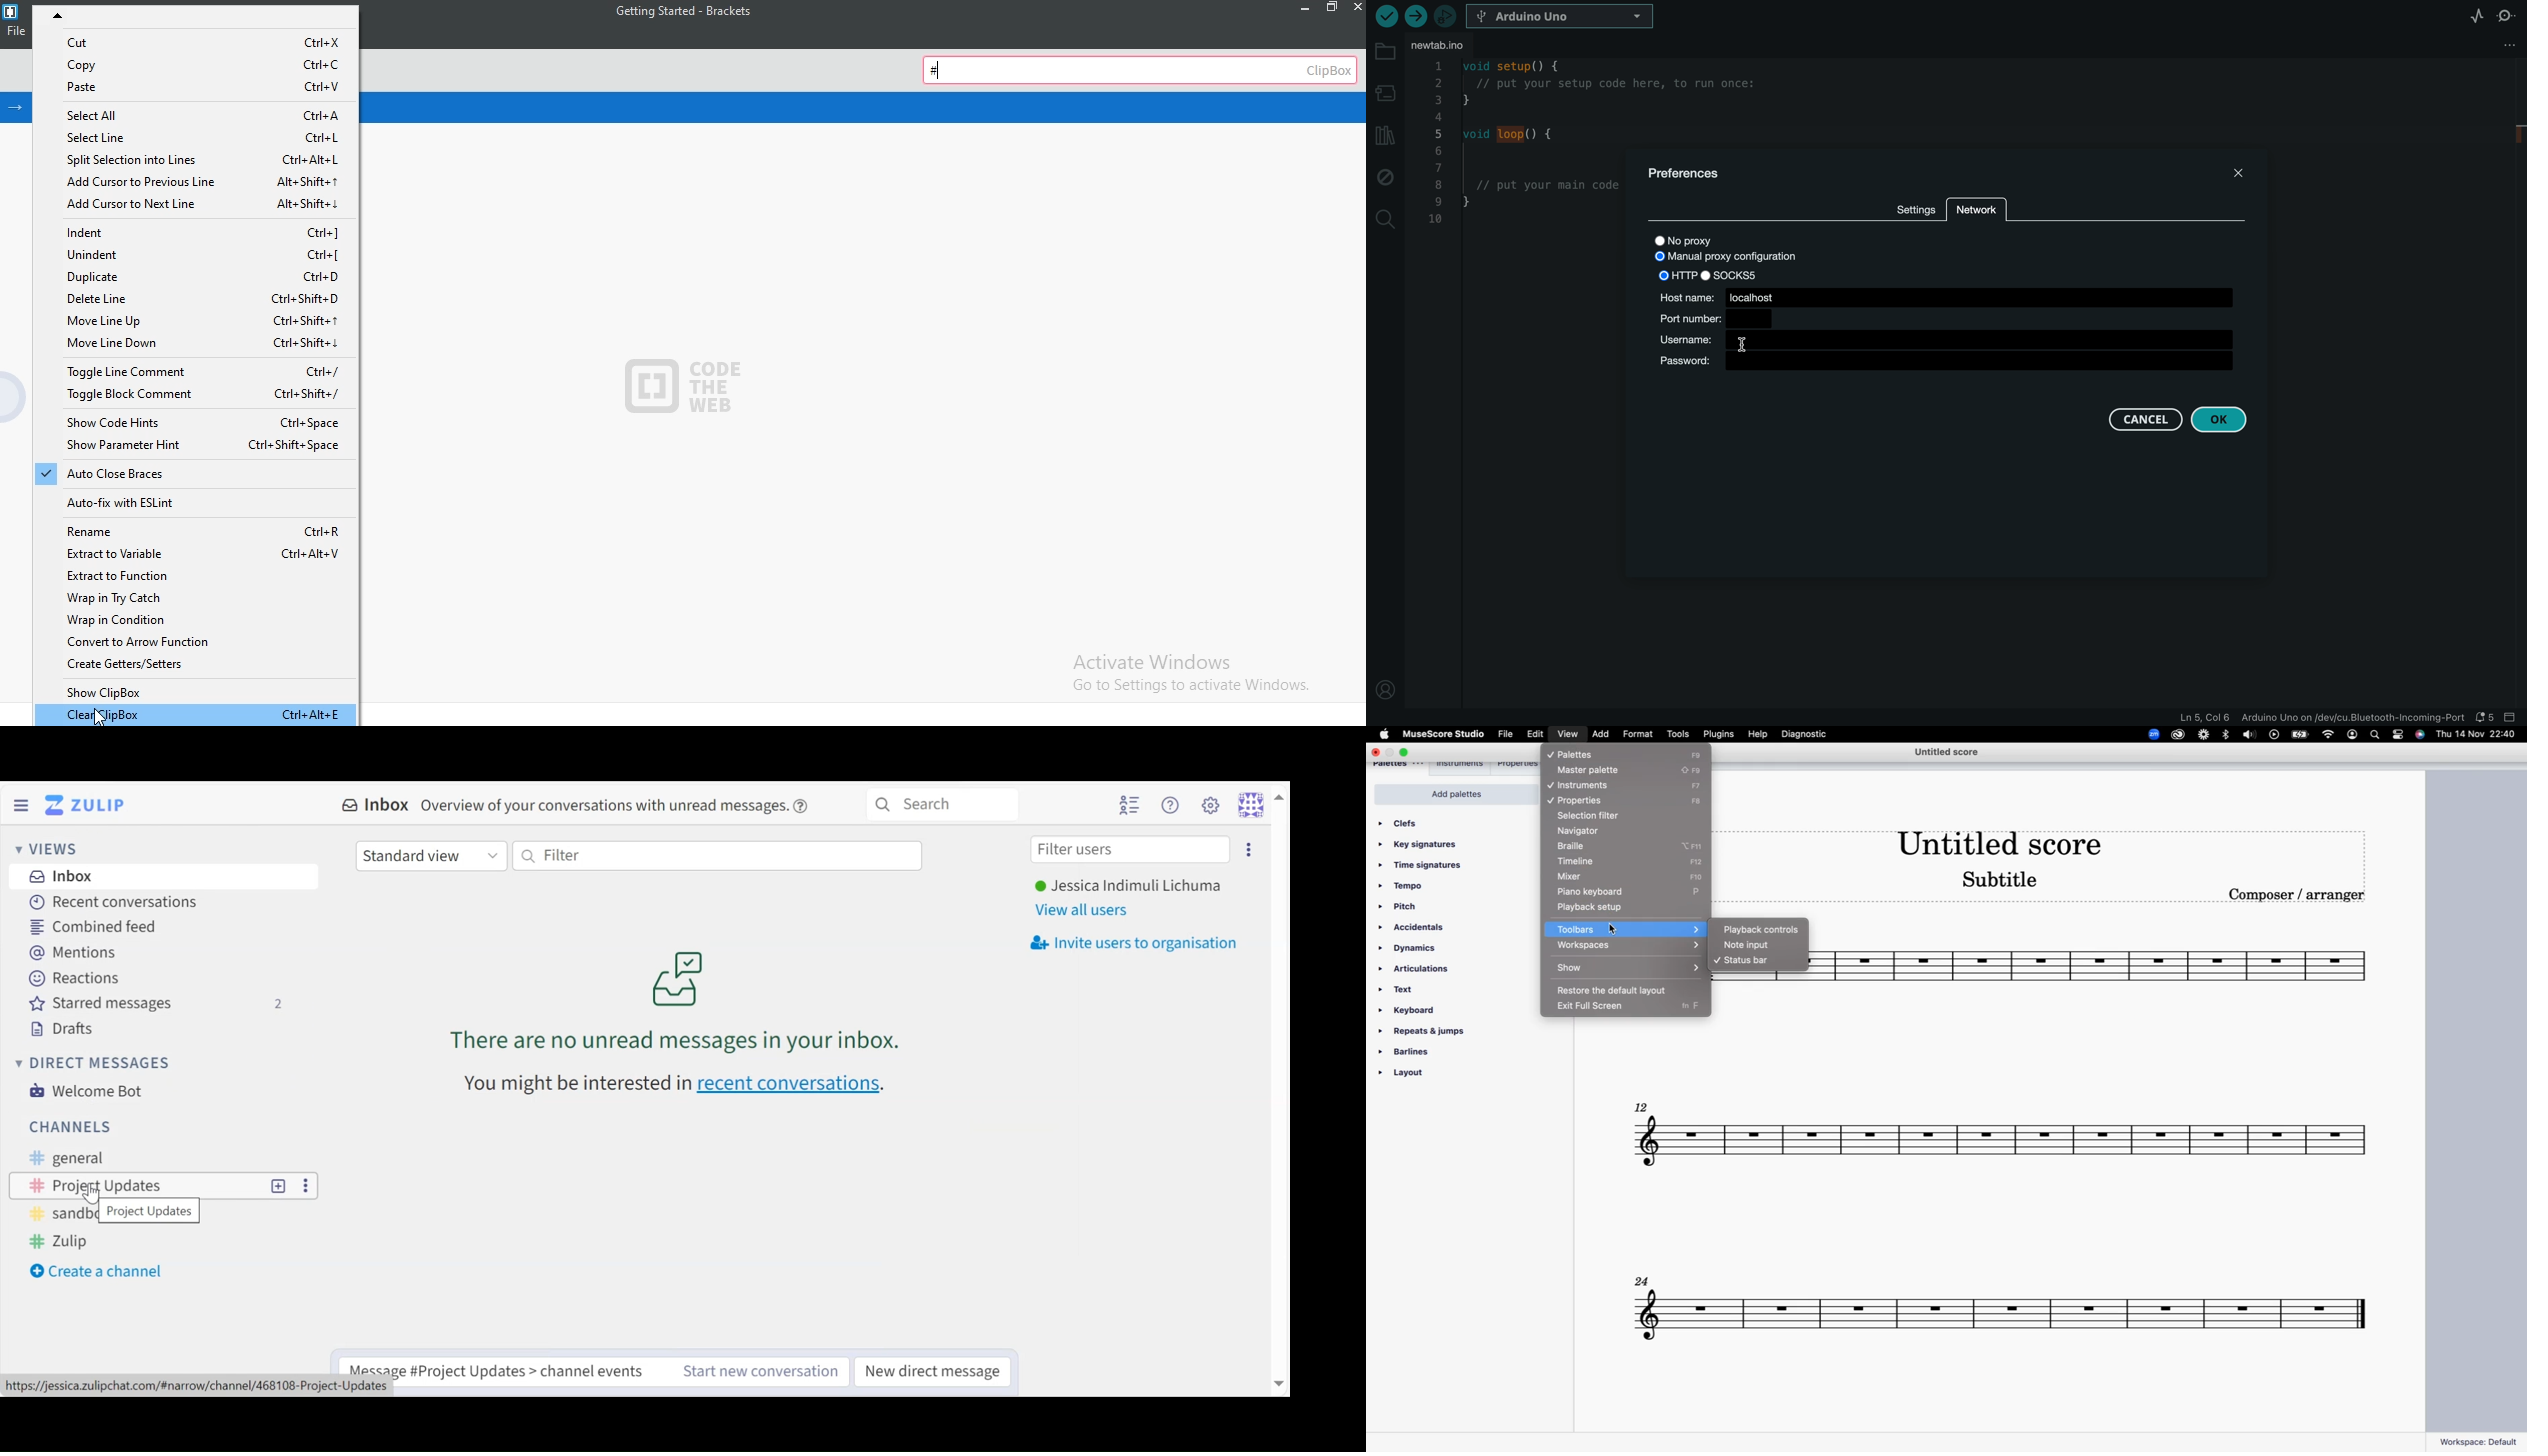 Image resolution: width=2548 pixels, height=1456 pixels. What do you see at coordinates (2479, 1438) in the screenshot?
I see `workspace: default` at bounding box center [2479, 1438].